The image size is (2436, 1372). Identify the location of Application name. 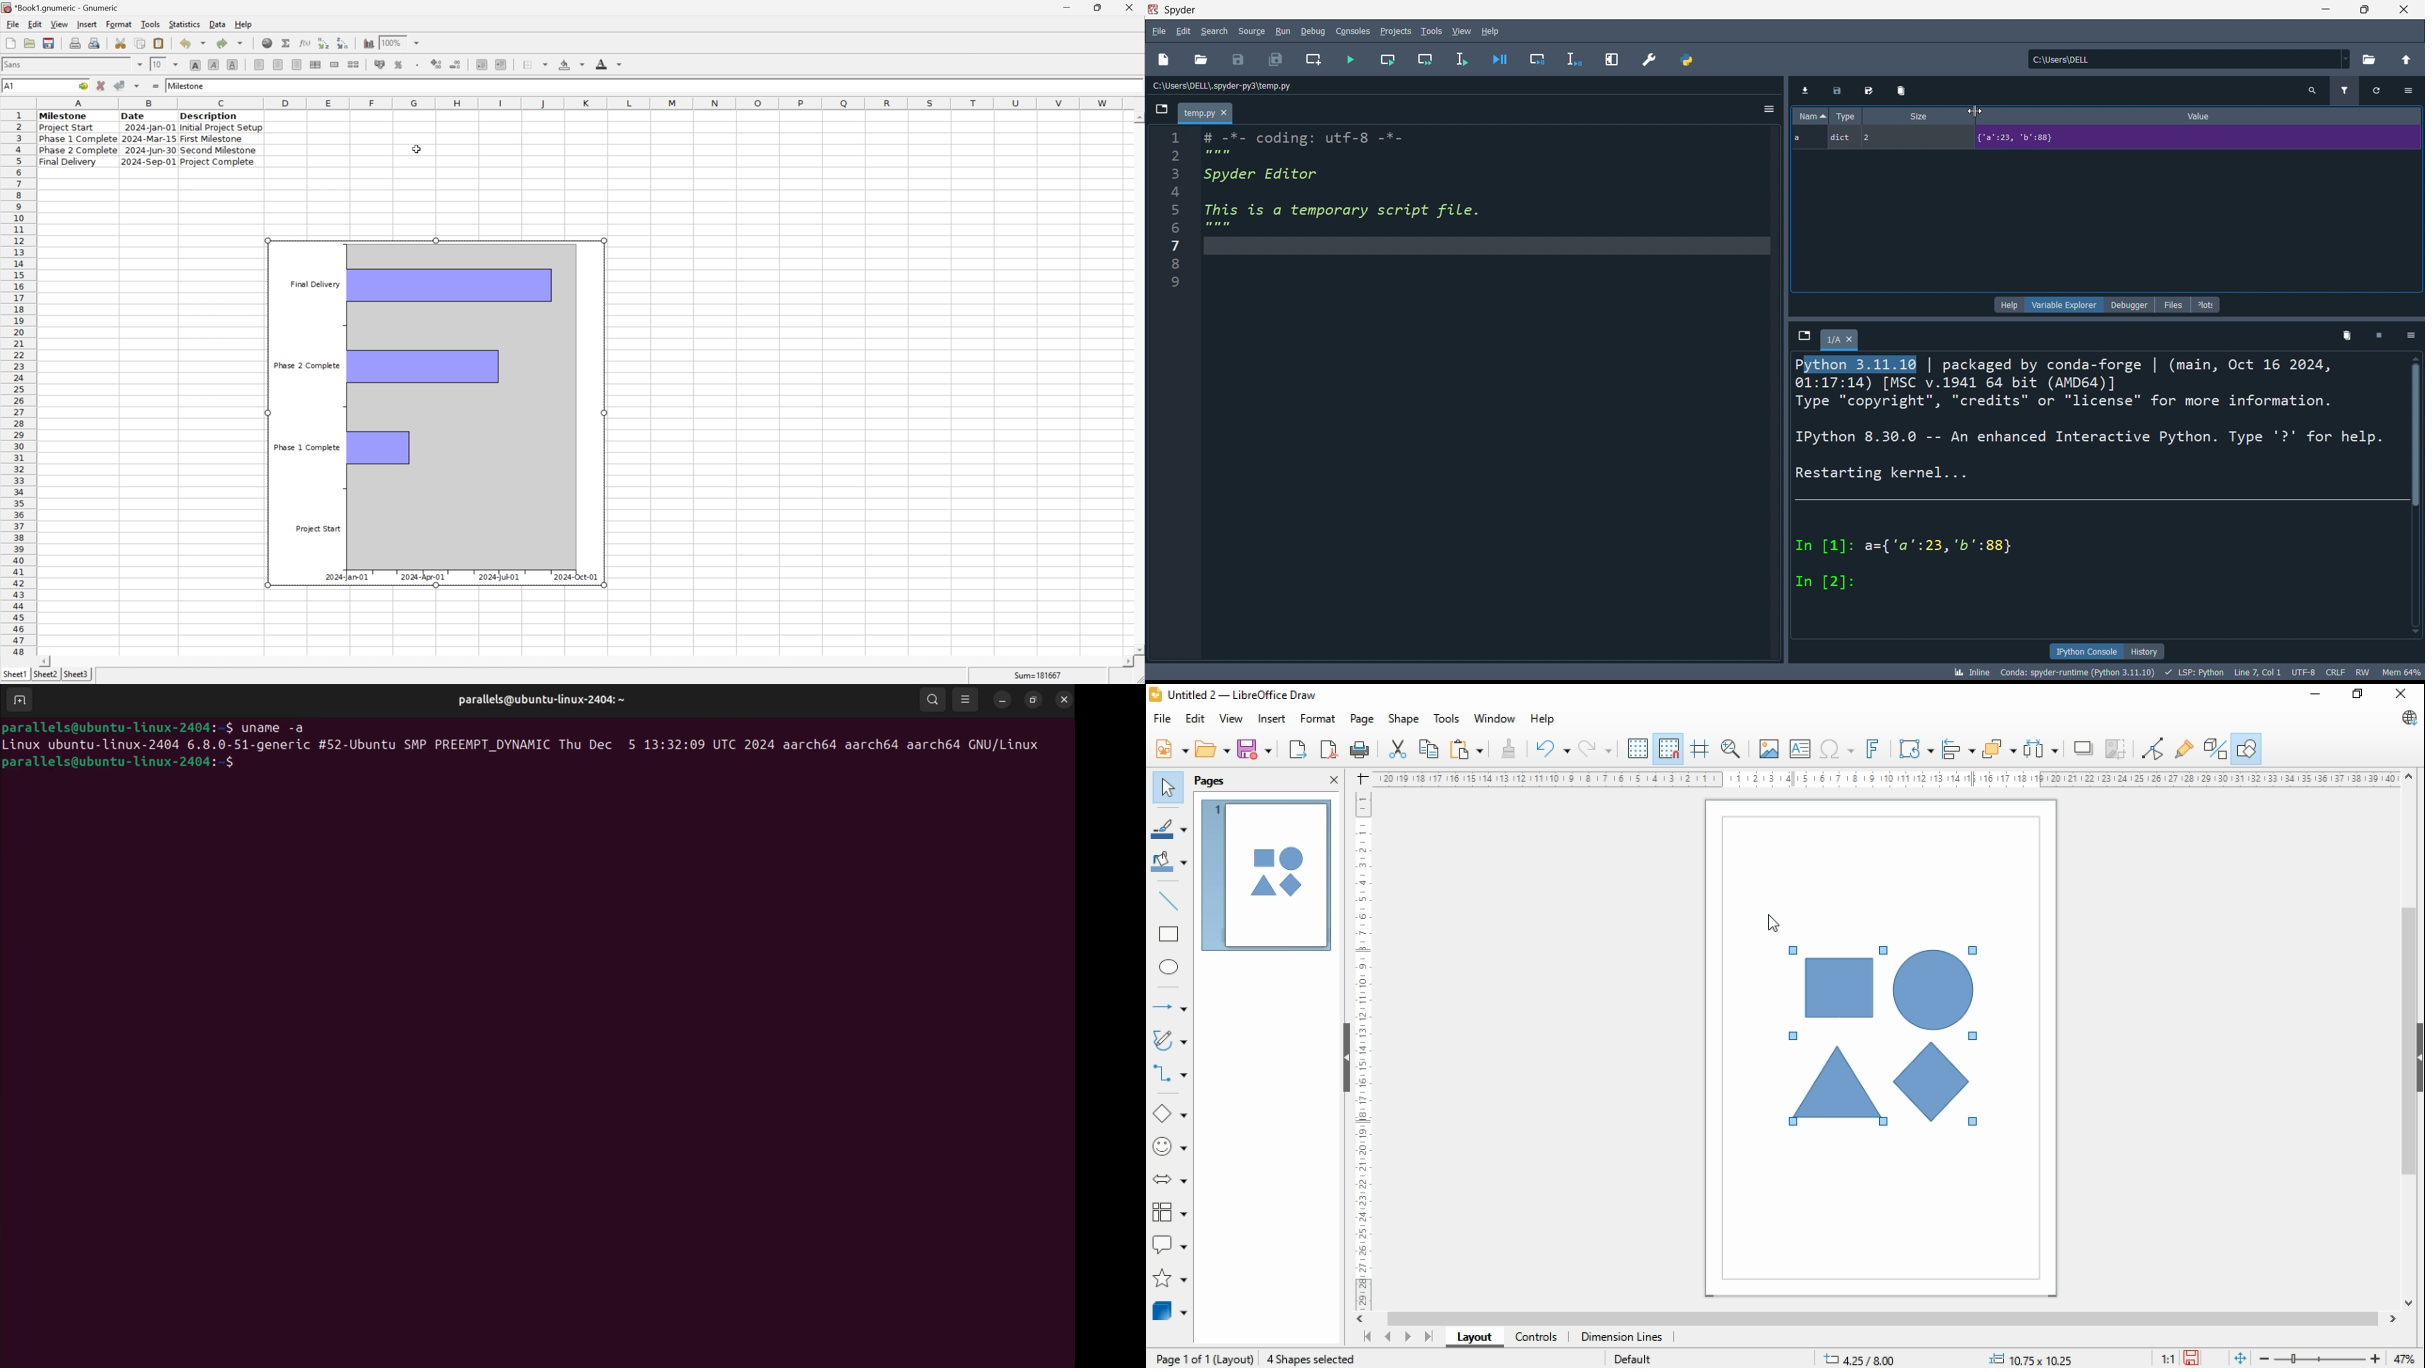
(61, 8).